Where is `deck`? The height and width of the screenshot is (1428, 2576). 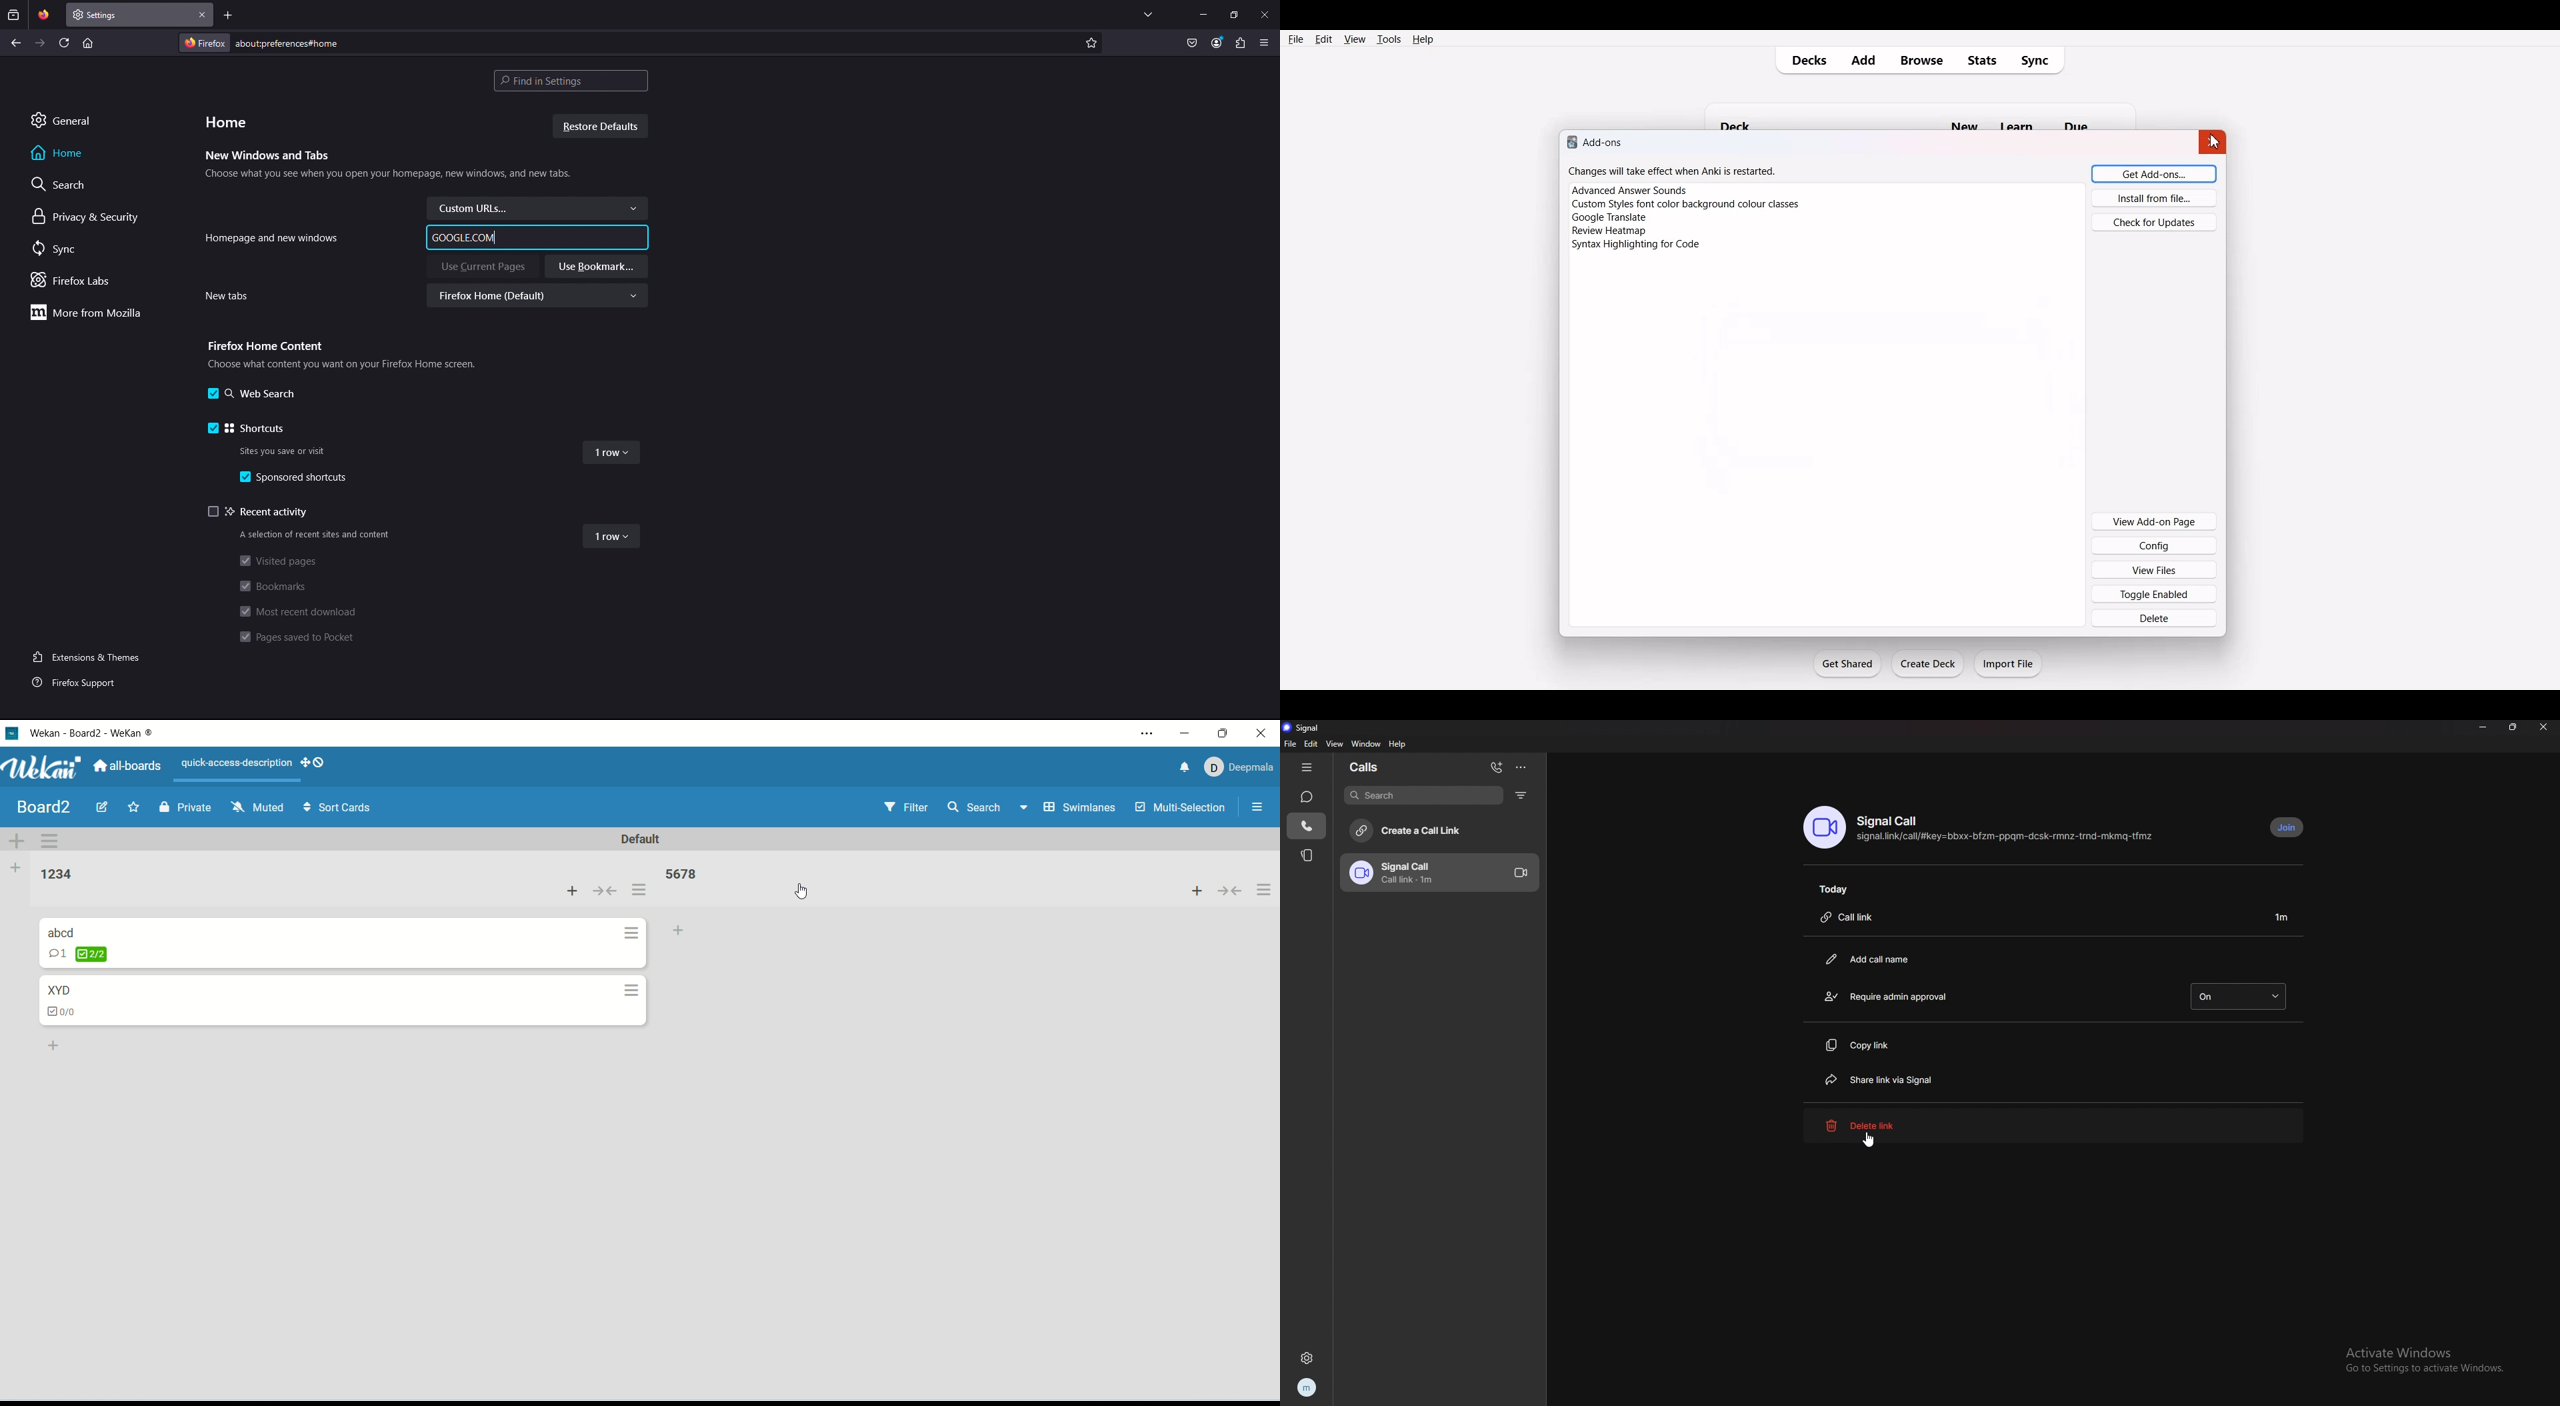
deck is located at coordinates (1744, 115).